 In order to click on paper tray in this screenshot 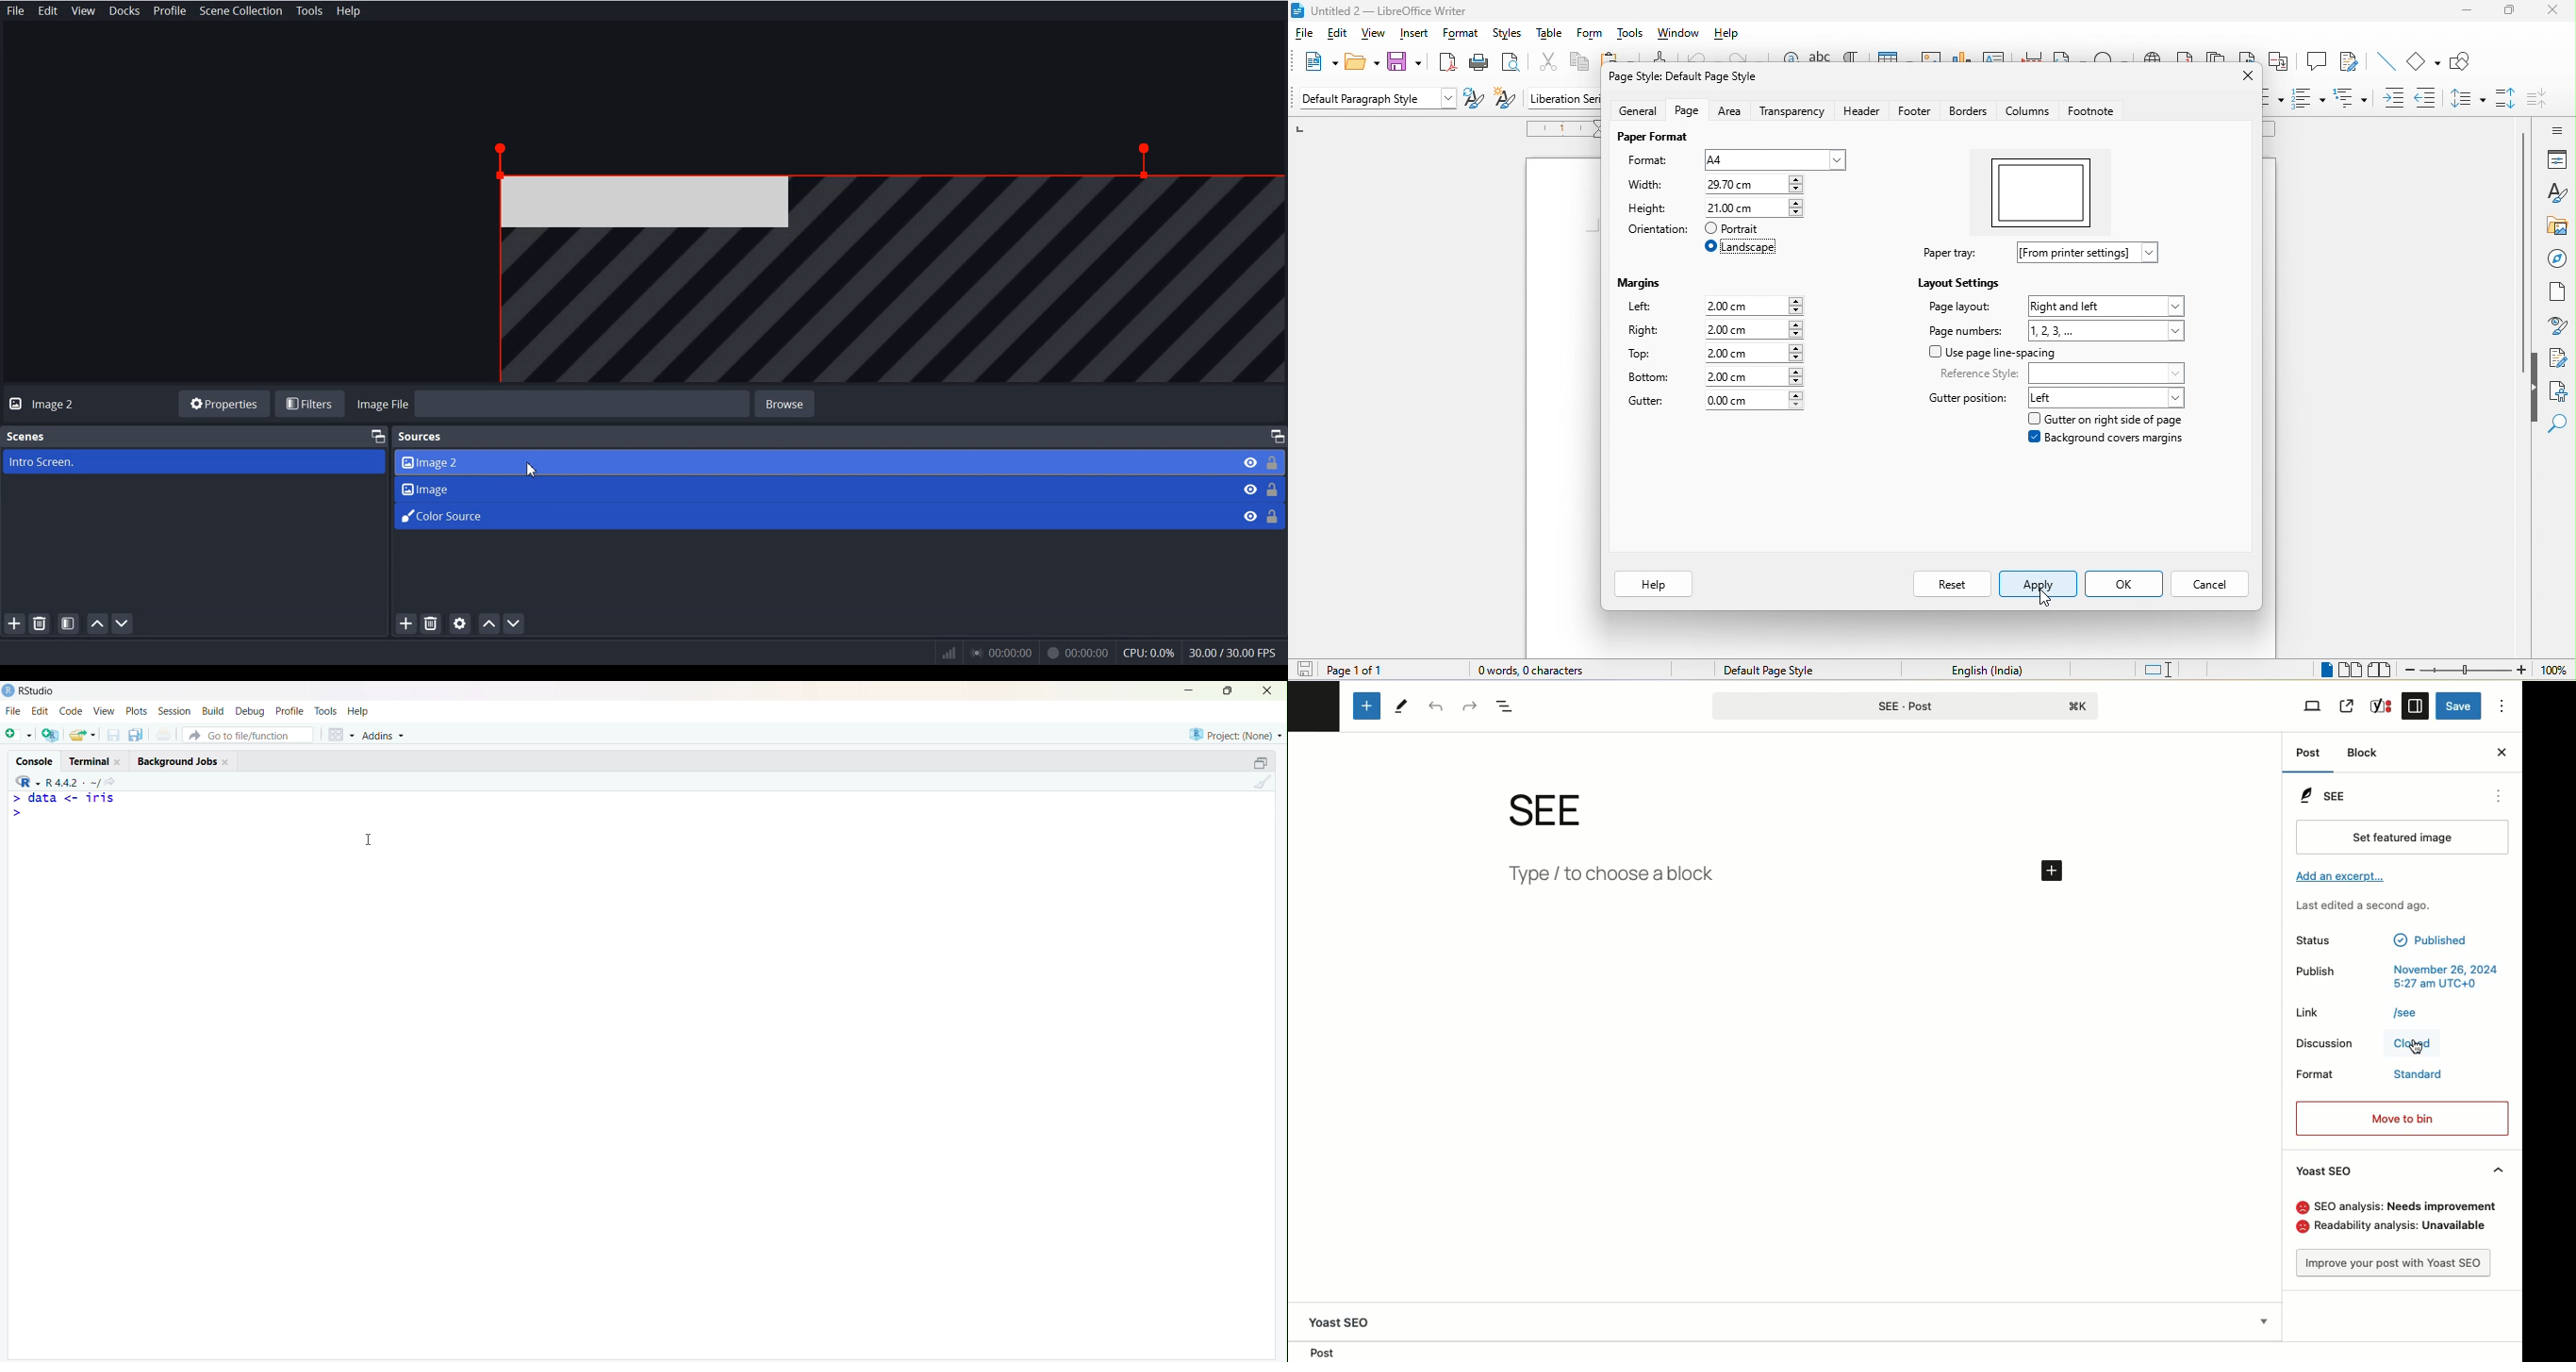, I will do `click(1953, 253)`.